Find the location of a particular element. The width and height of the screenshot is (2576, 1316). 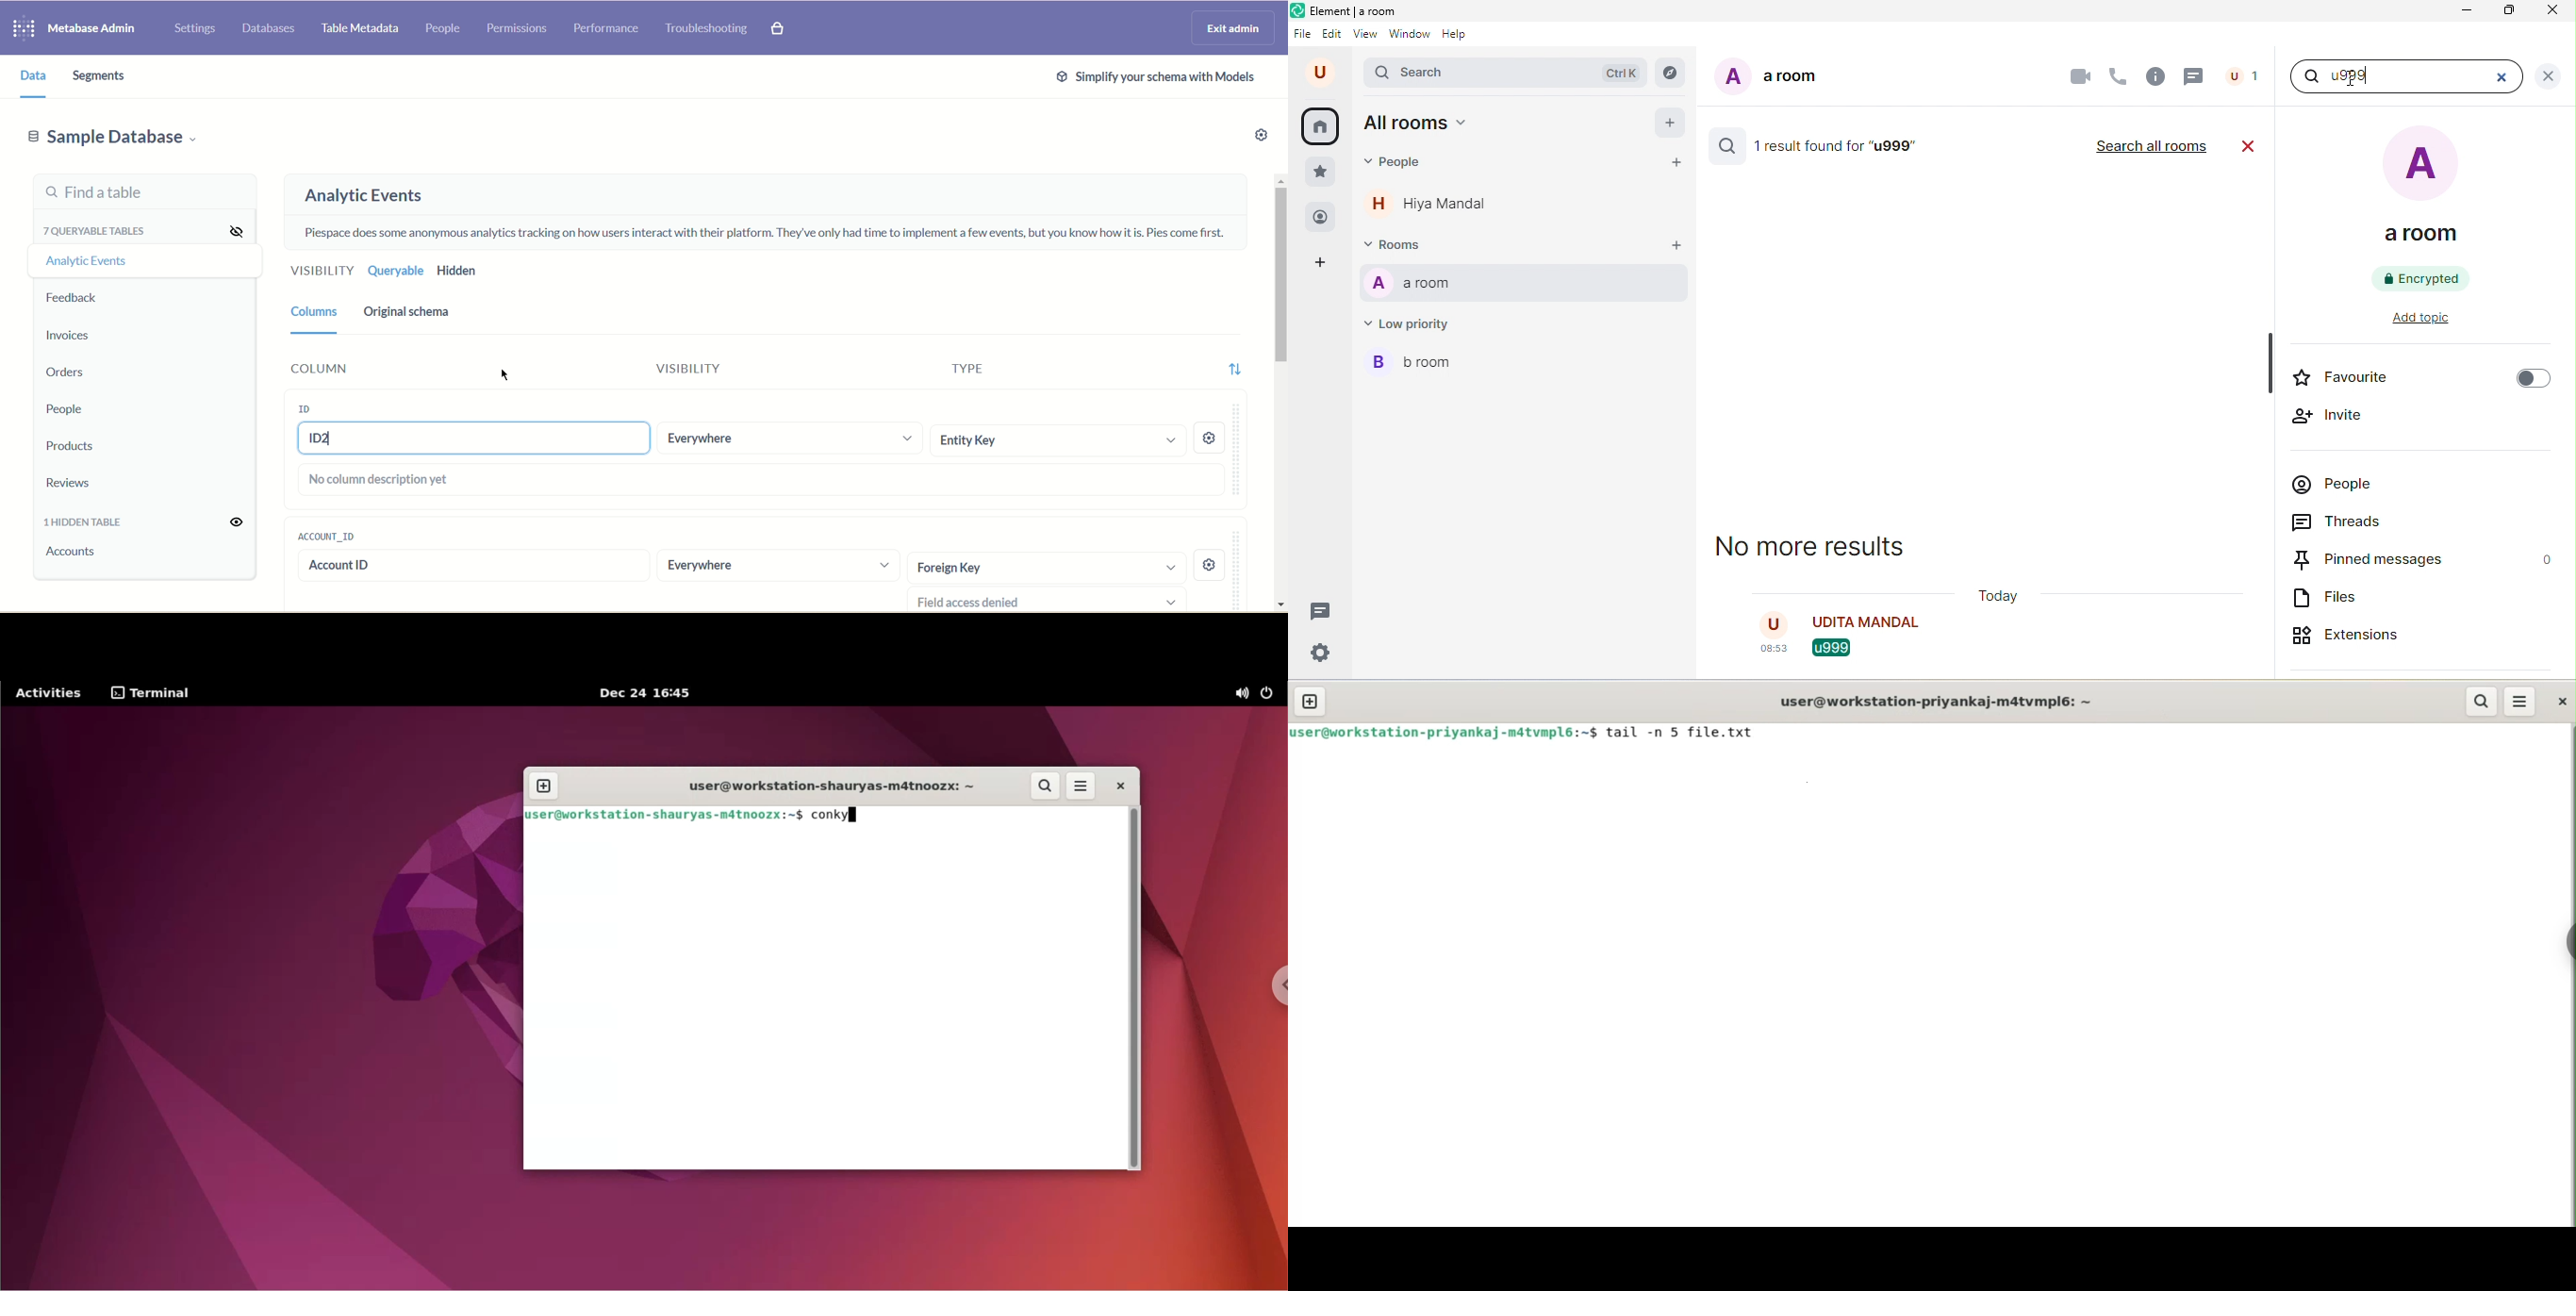

people is located at coordinates (1398, 166).